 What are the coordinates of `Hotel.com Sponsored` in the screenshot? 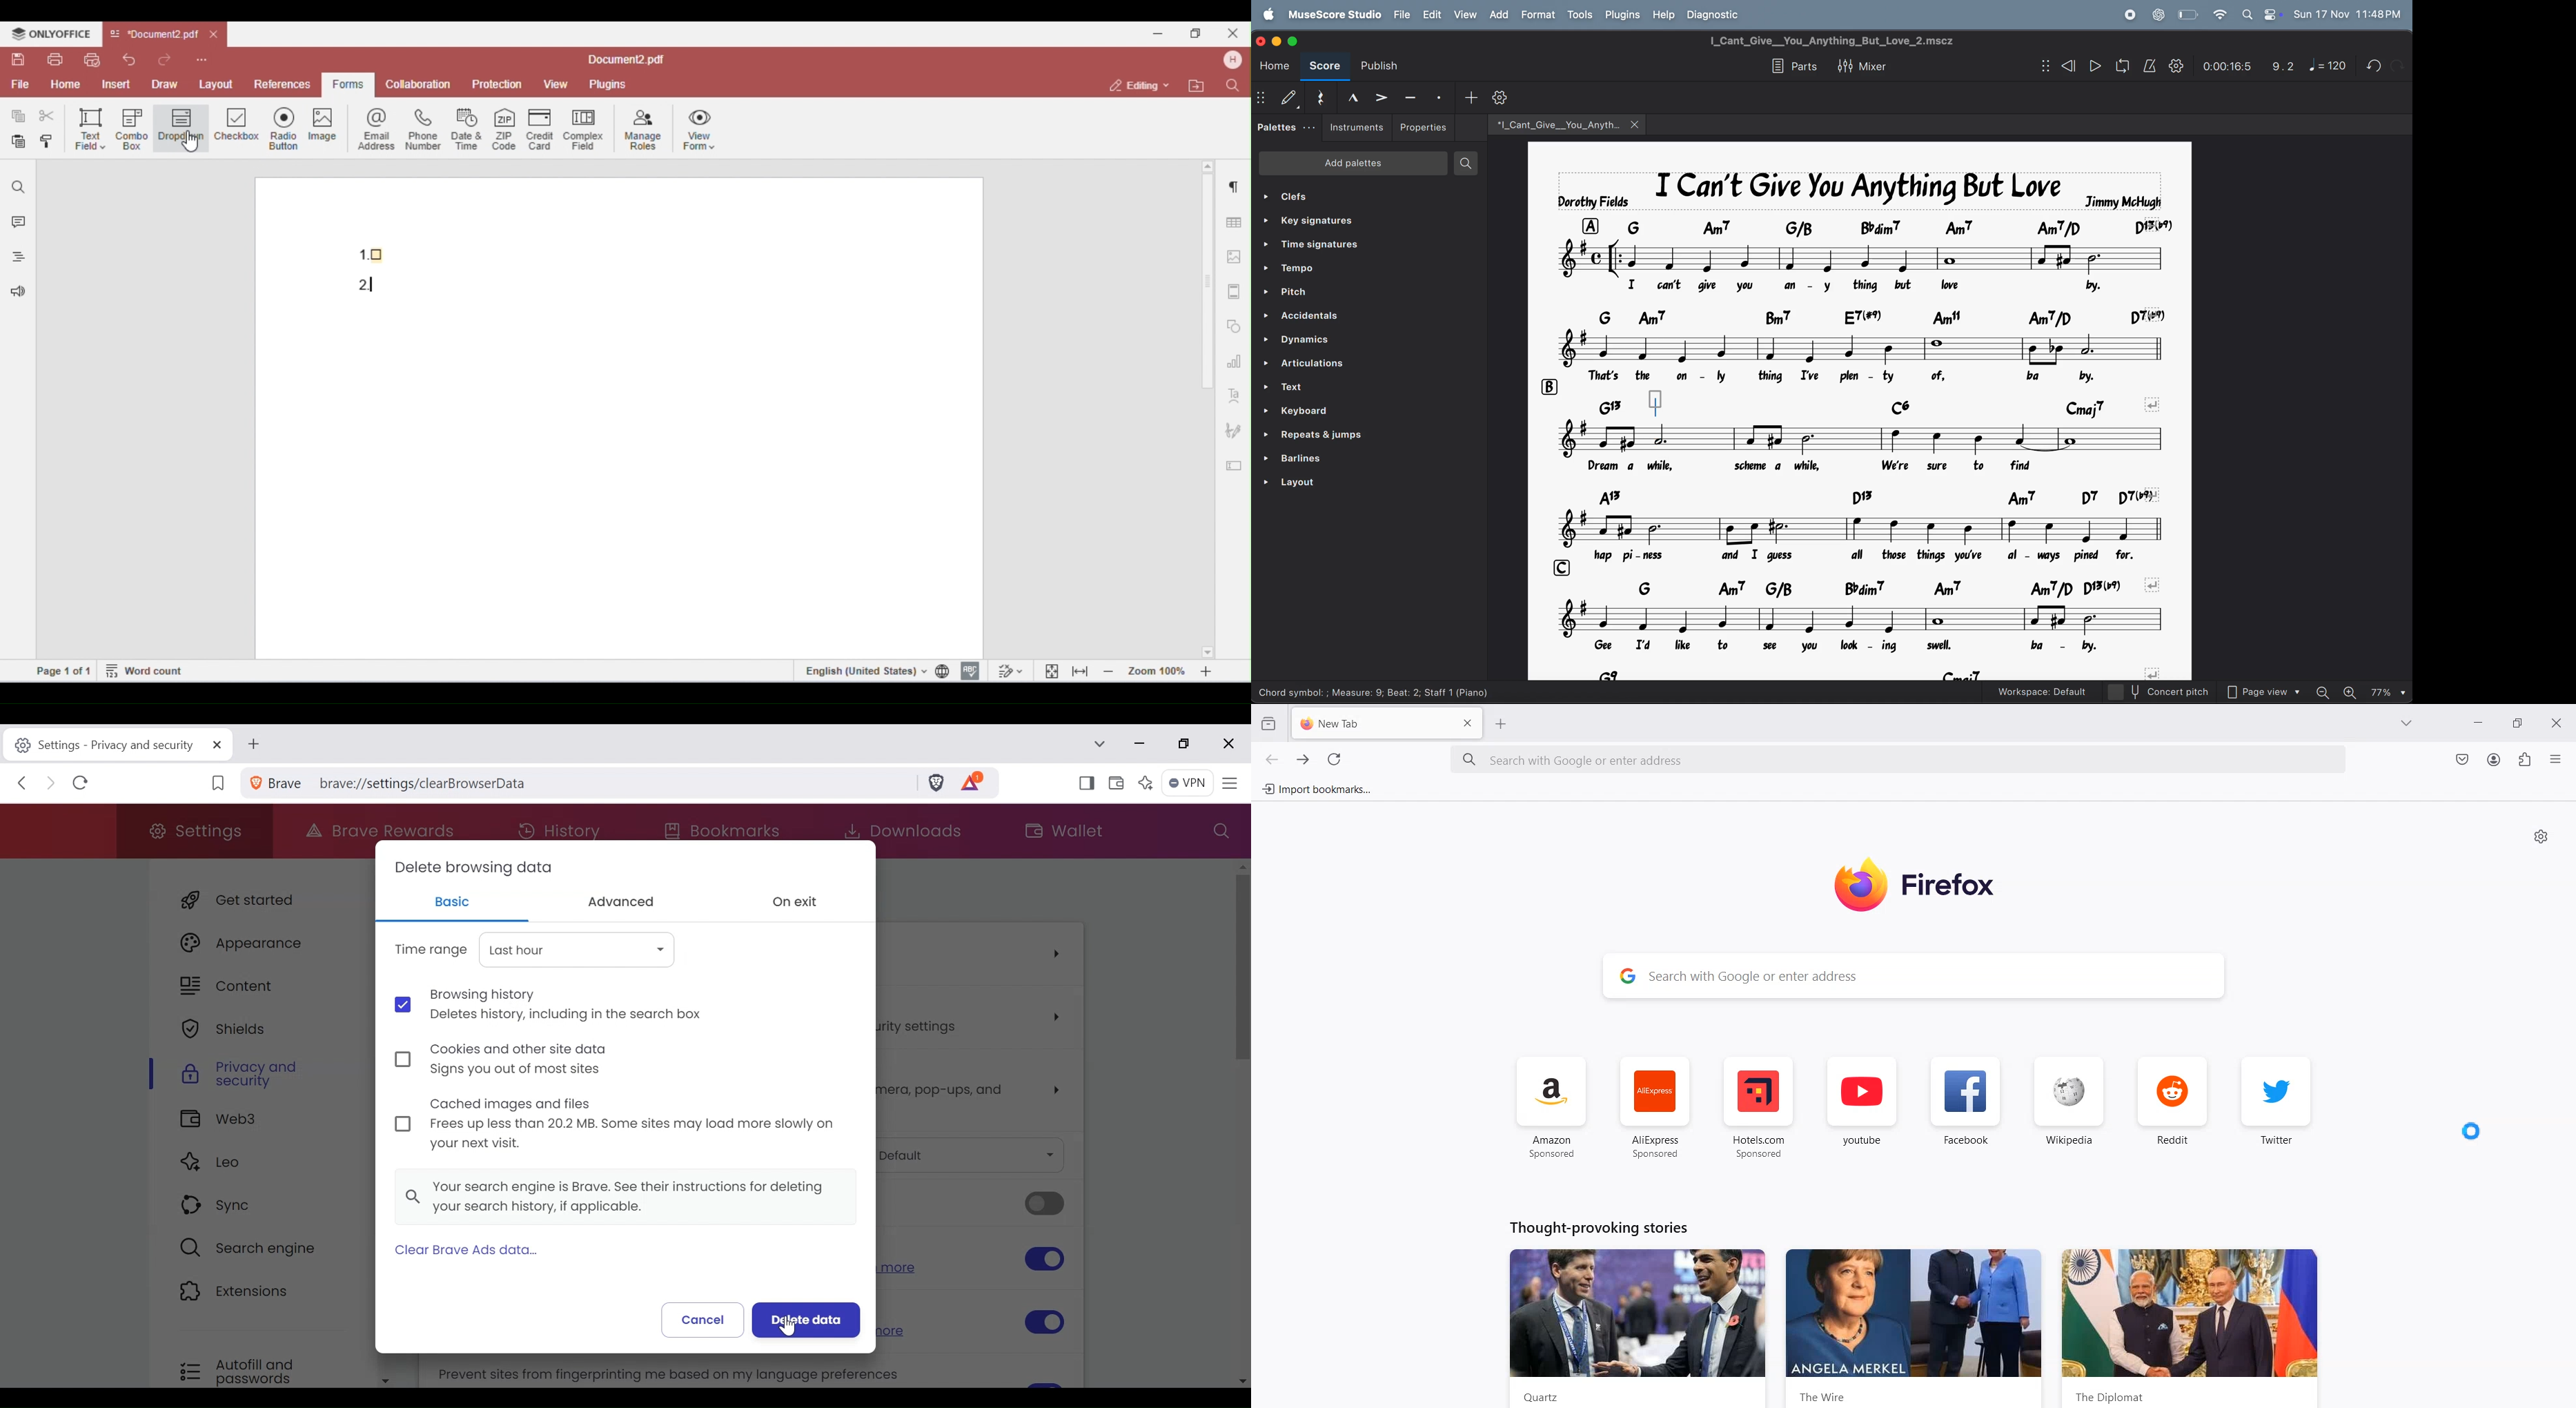 It's located at (1758, 1107).